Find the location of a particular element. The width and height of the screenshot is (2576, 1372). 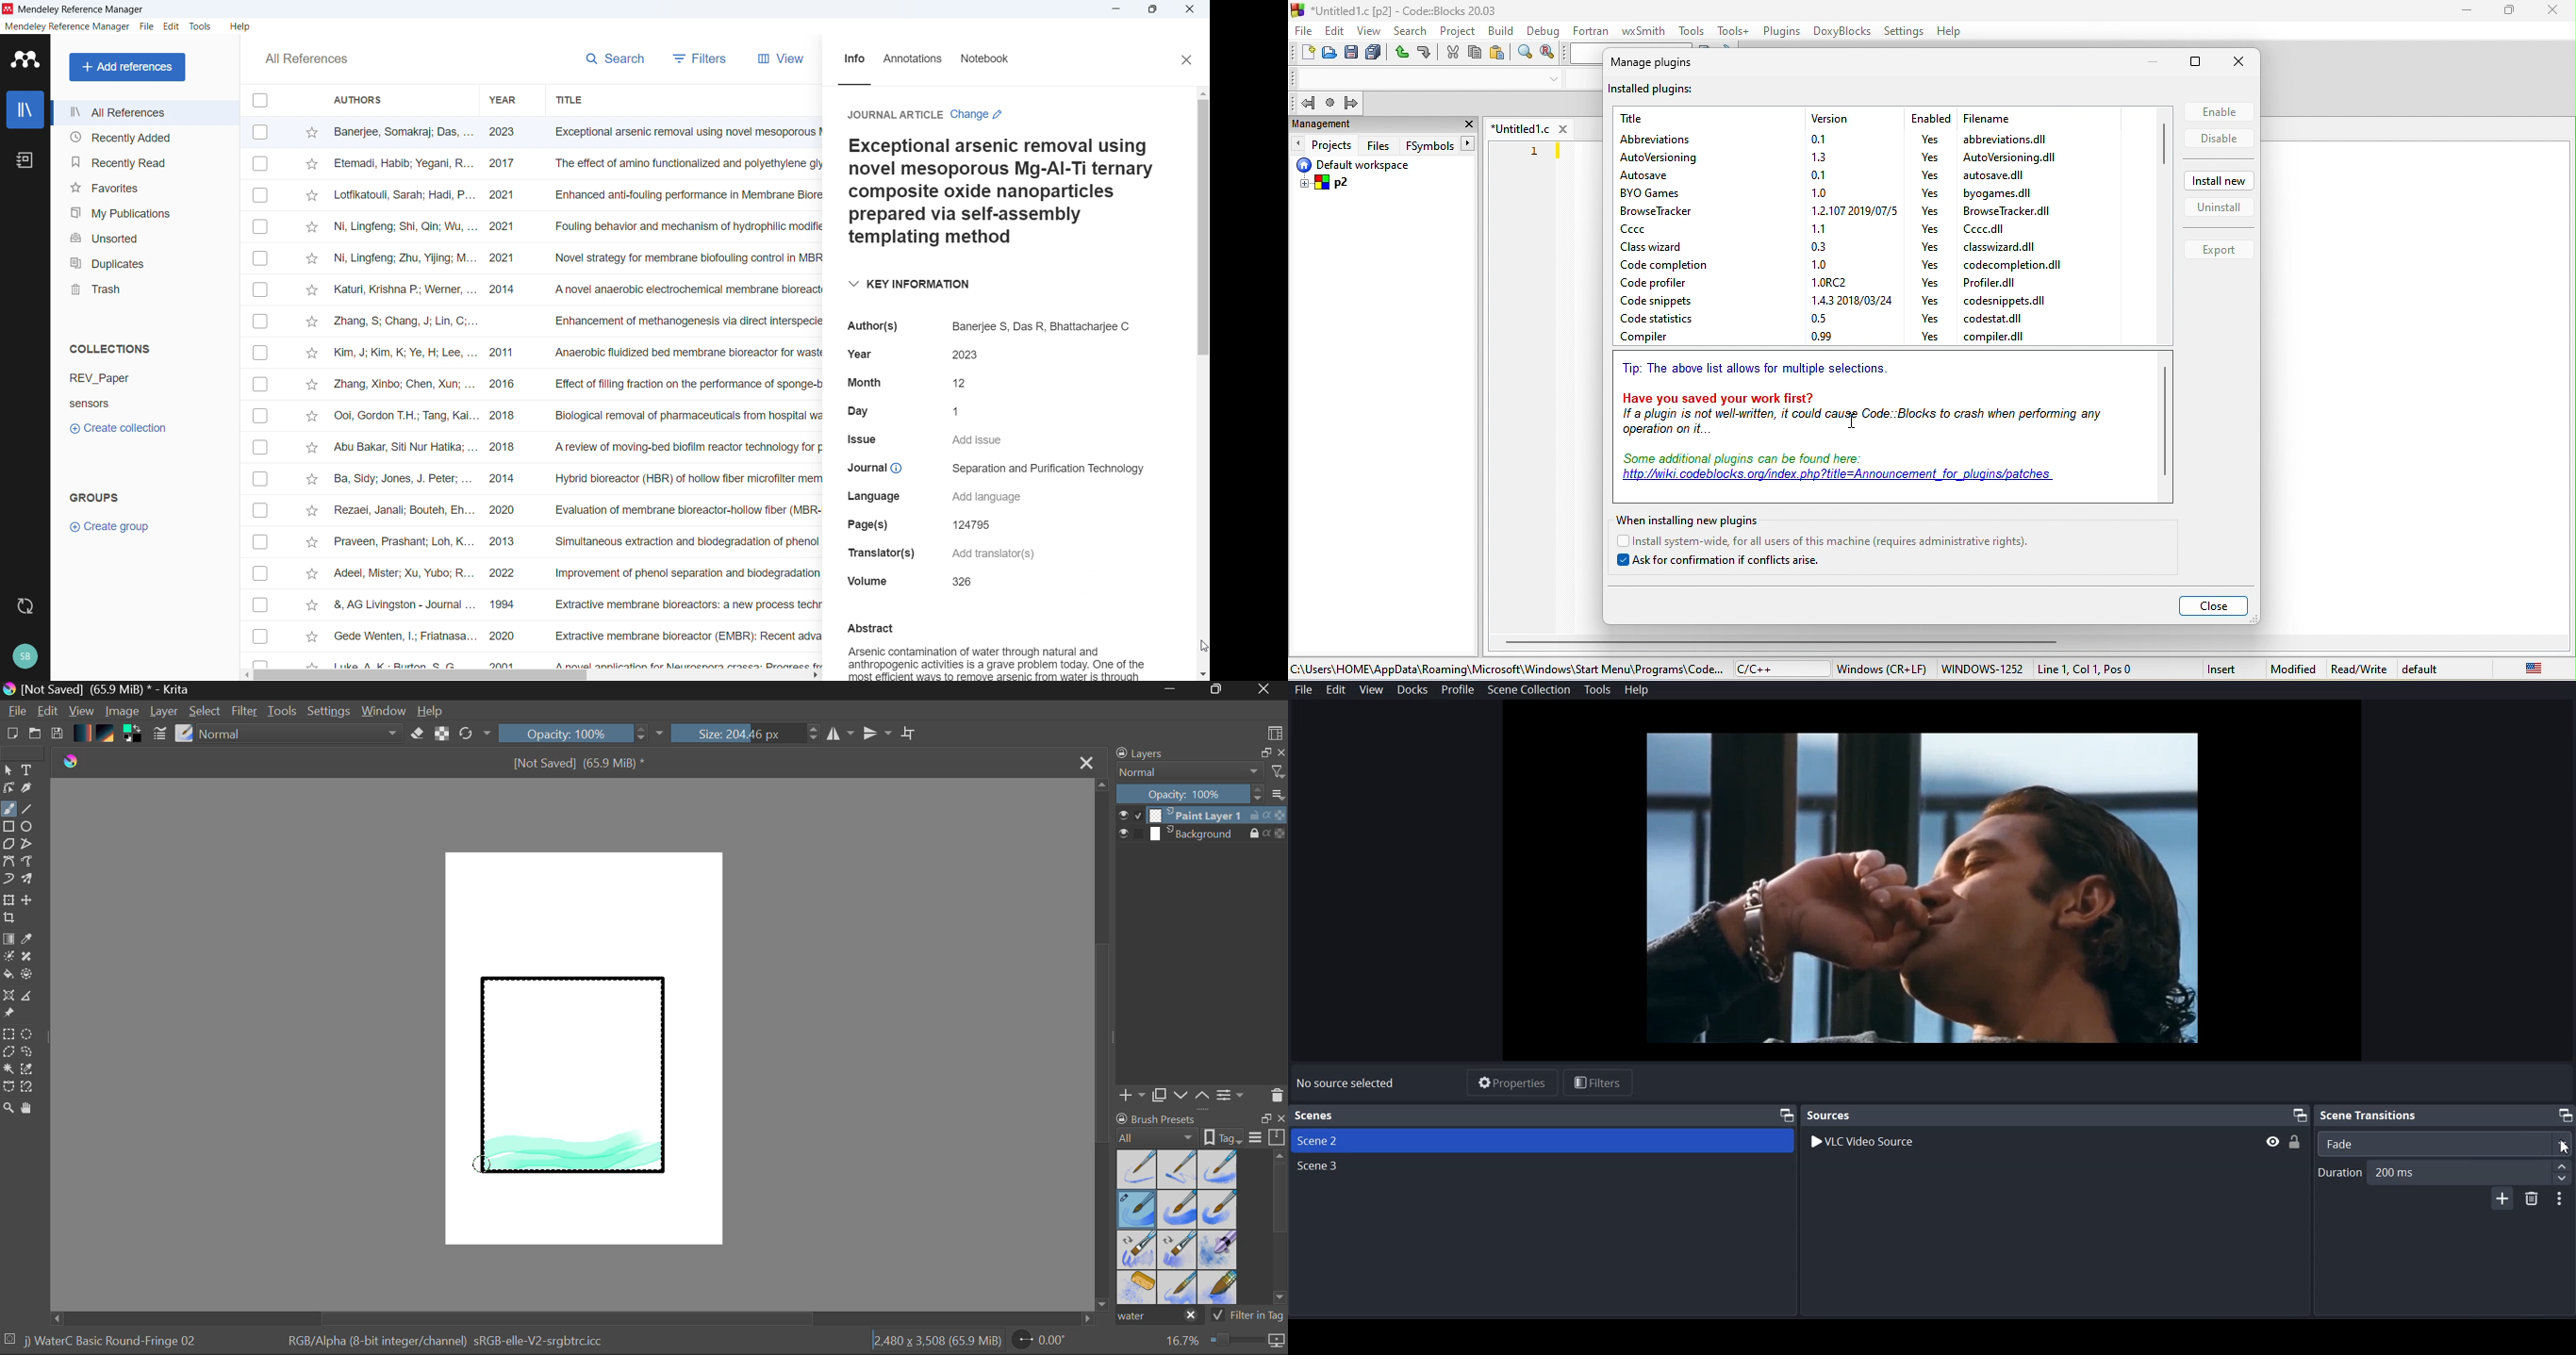

Water C - Grain is located at coordinates (1178, 1211).